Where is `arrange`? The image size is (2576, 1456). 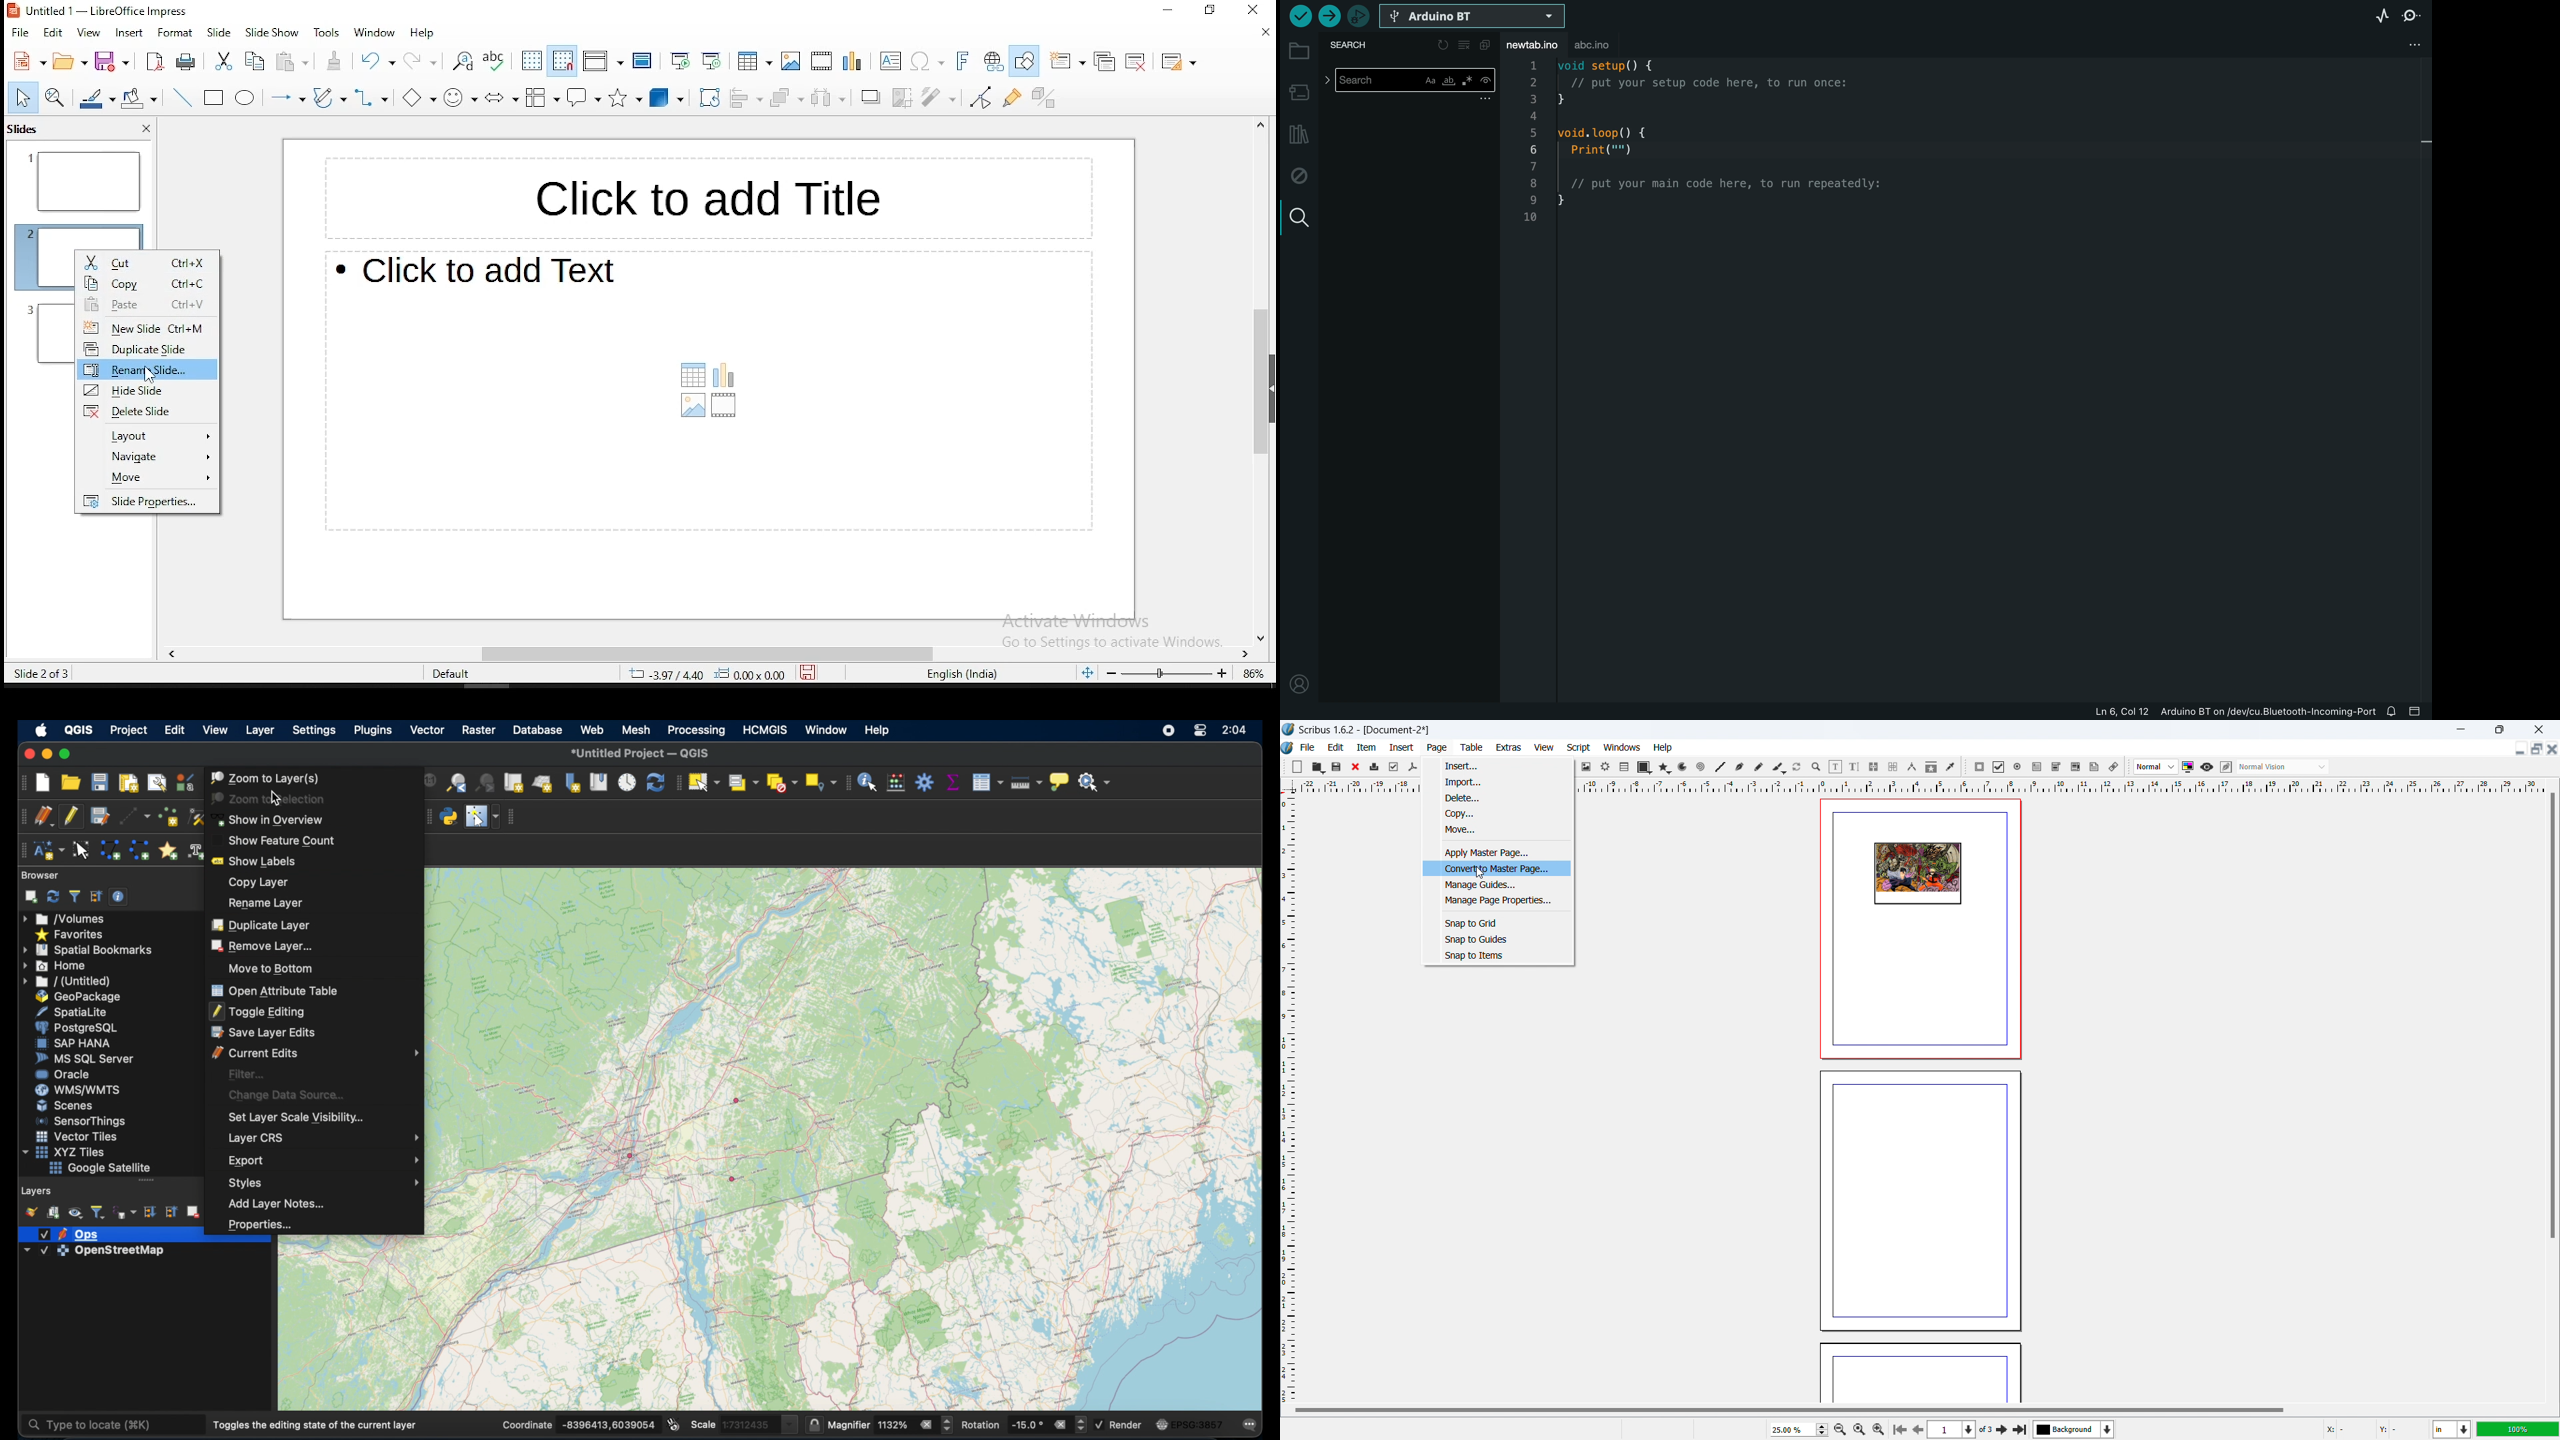
arrange is located at coordinates (788, 98).